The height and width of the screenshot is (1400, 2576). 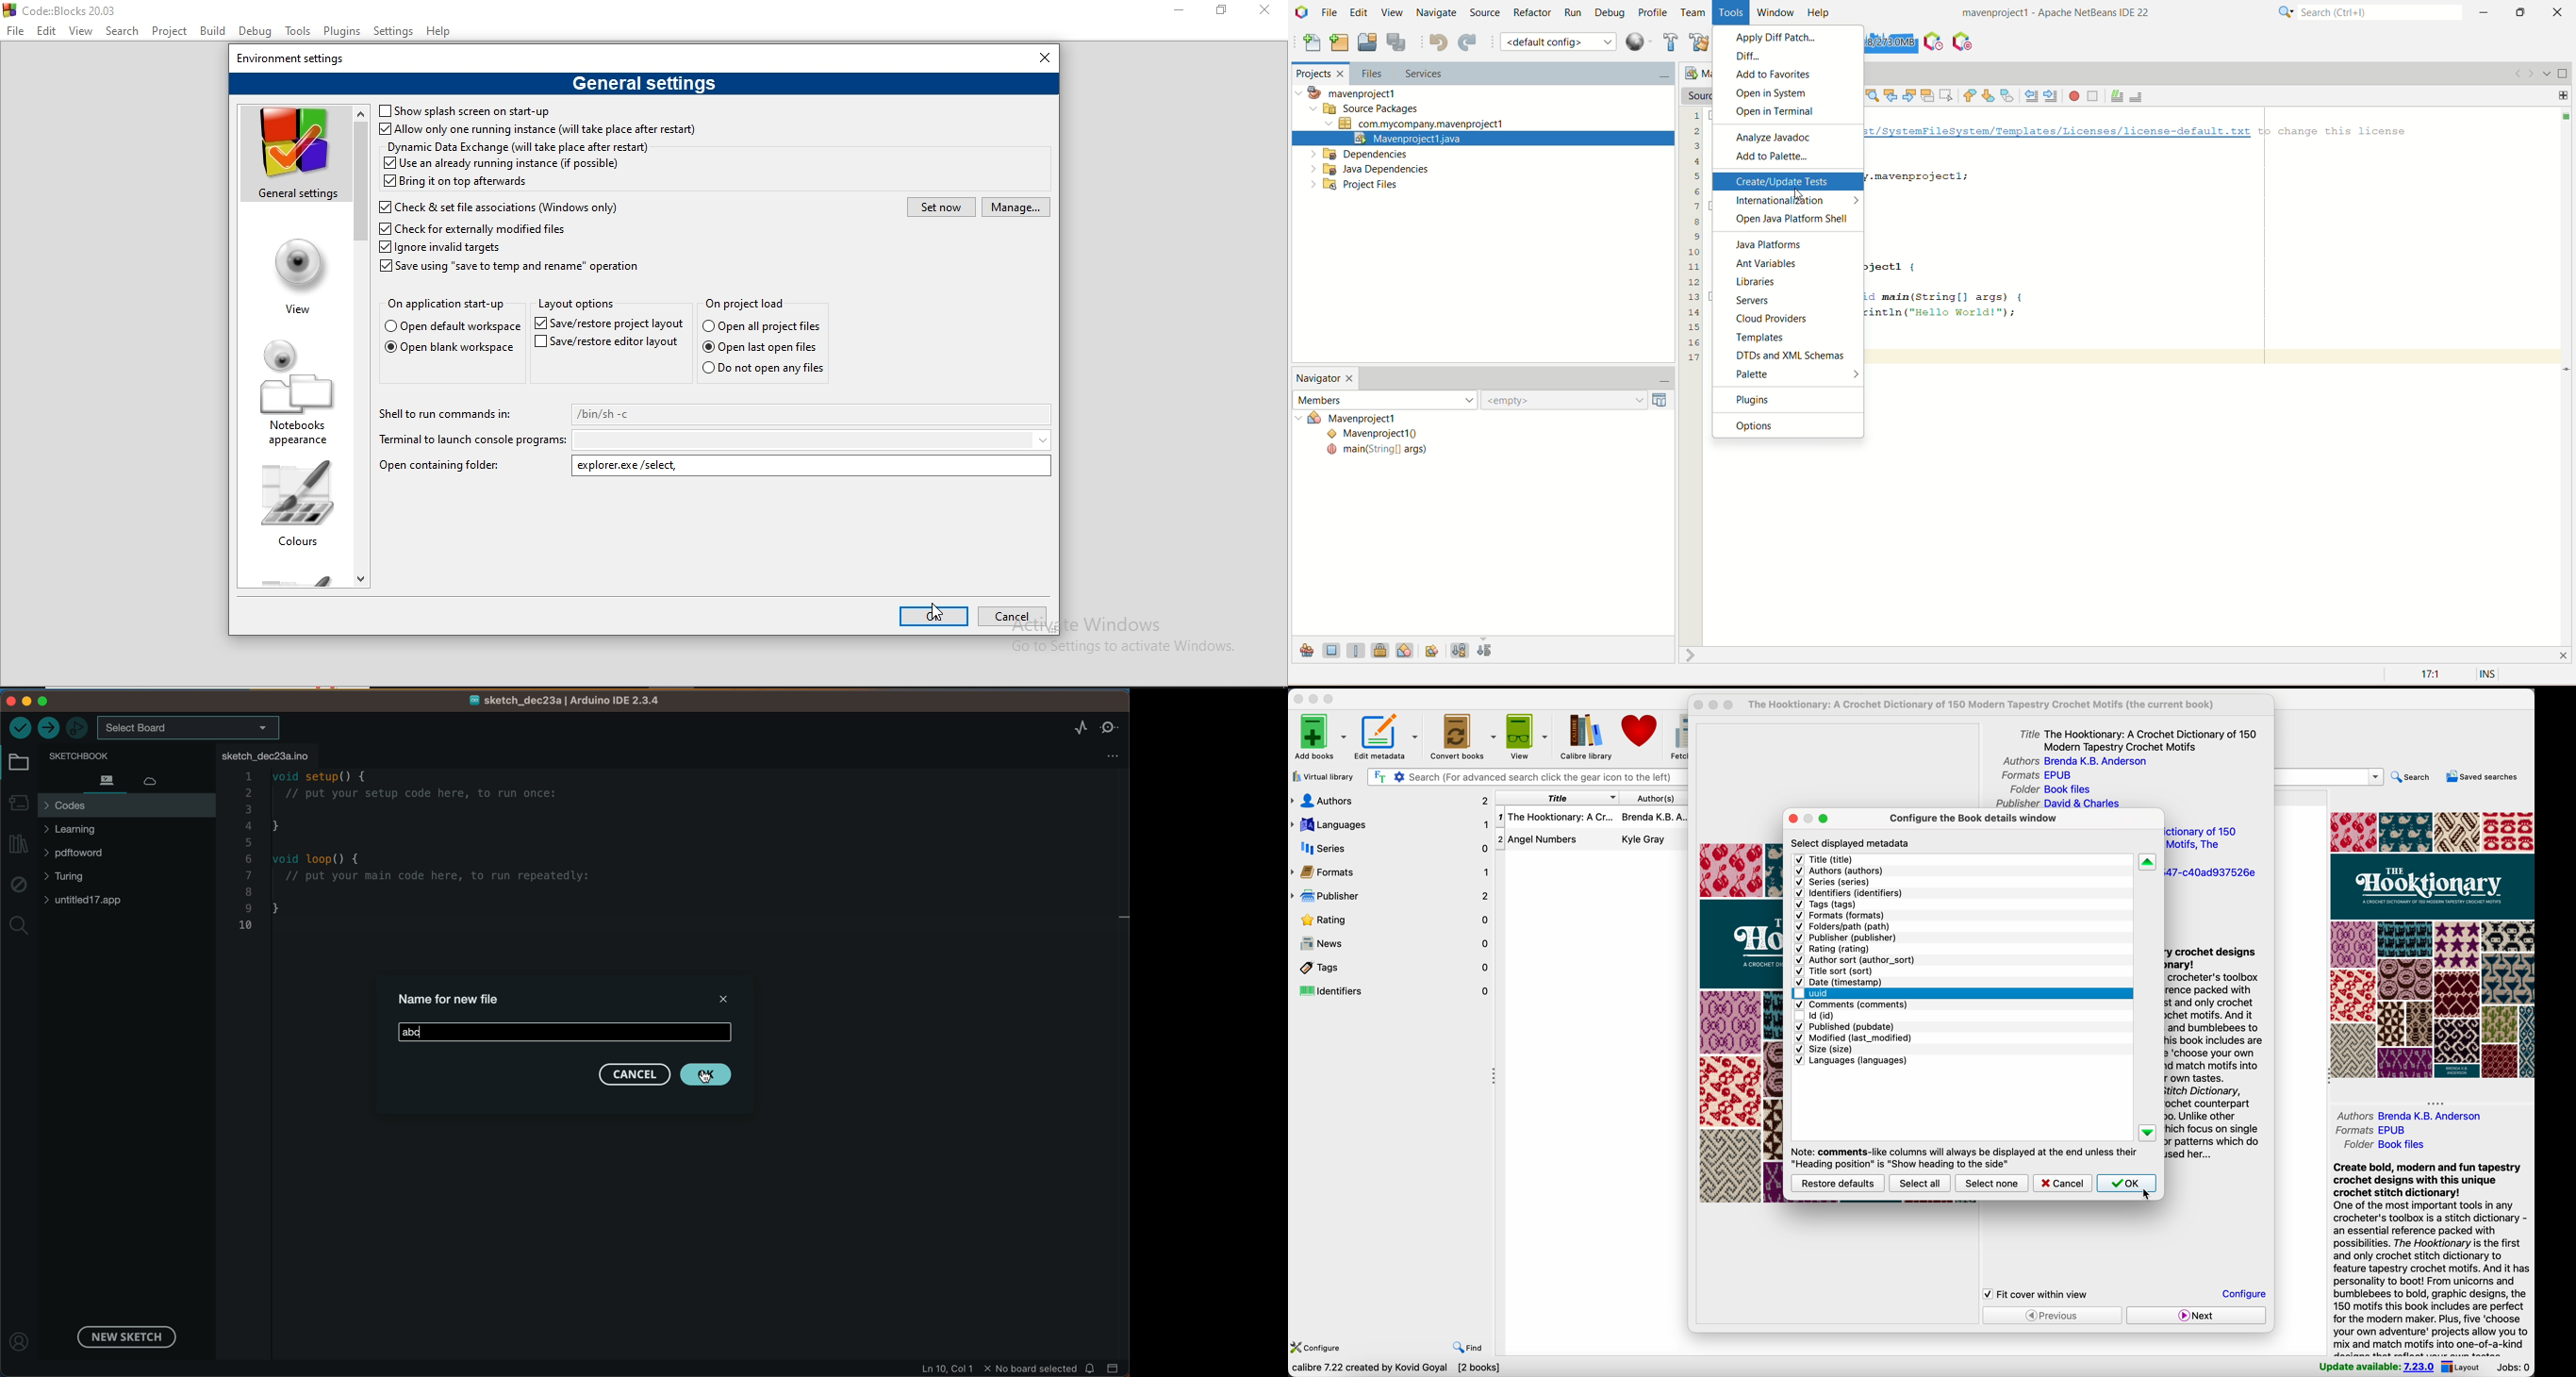 I want to click on folders/path, so click(x=1845, y=927).